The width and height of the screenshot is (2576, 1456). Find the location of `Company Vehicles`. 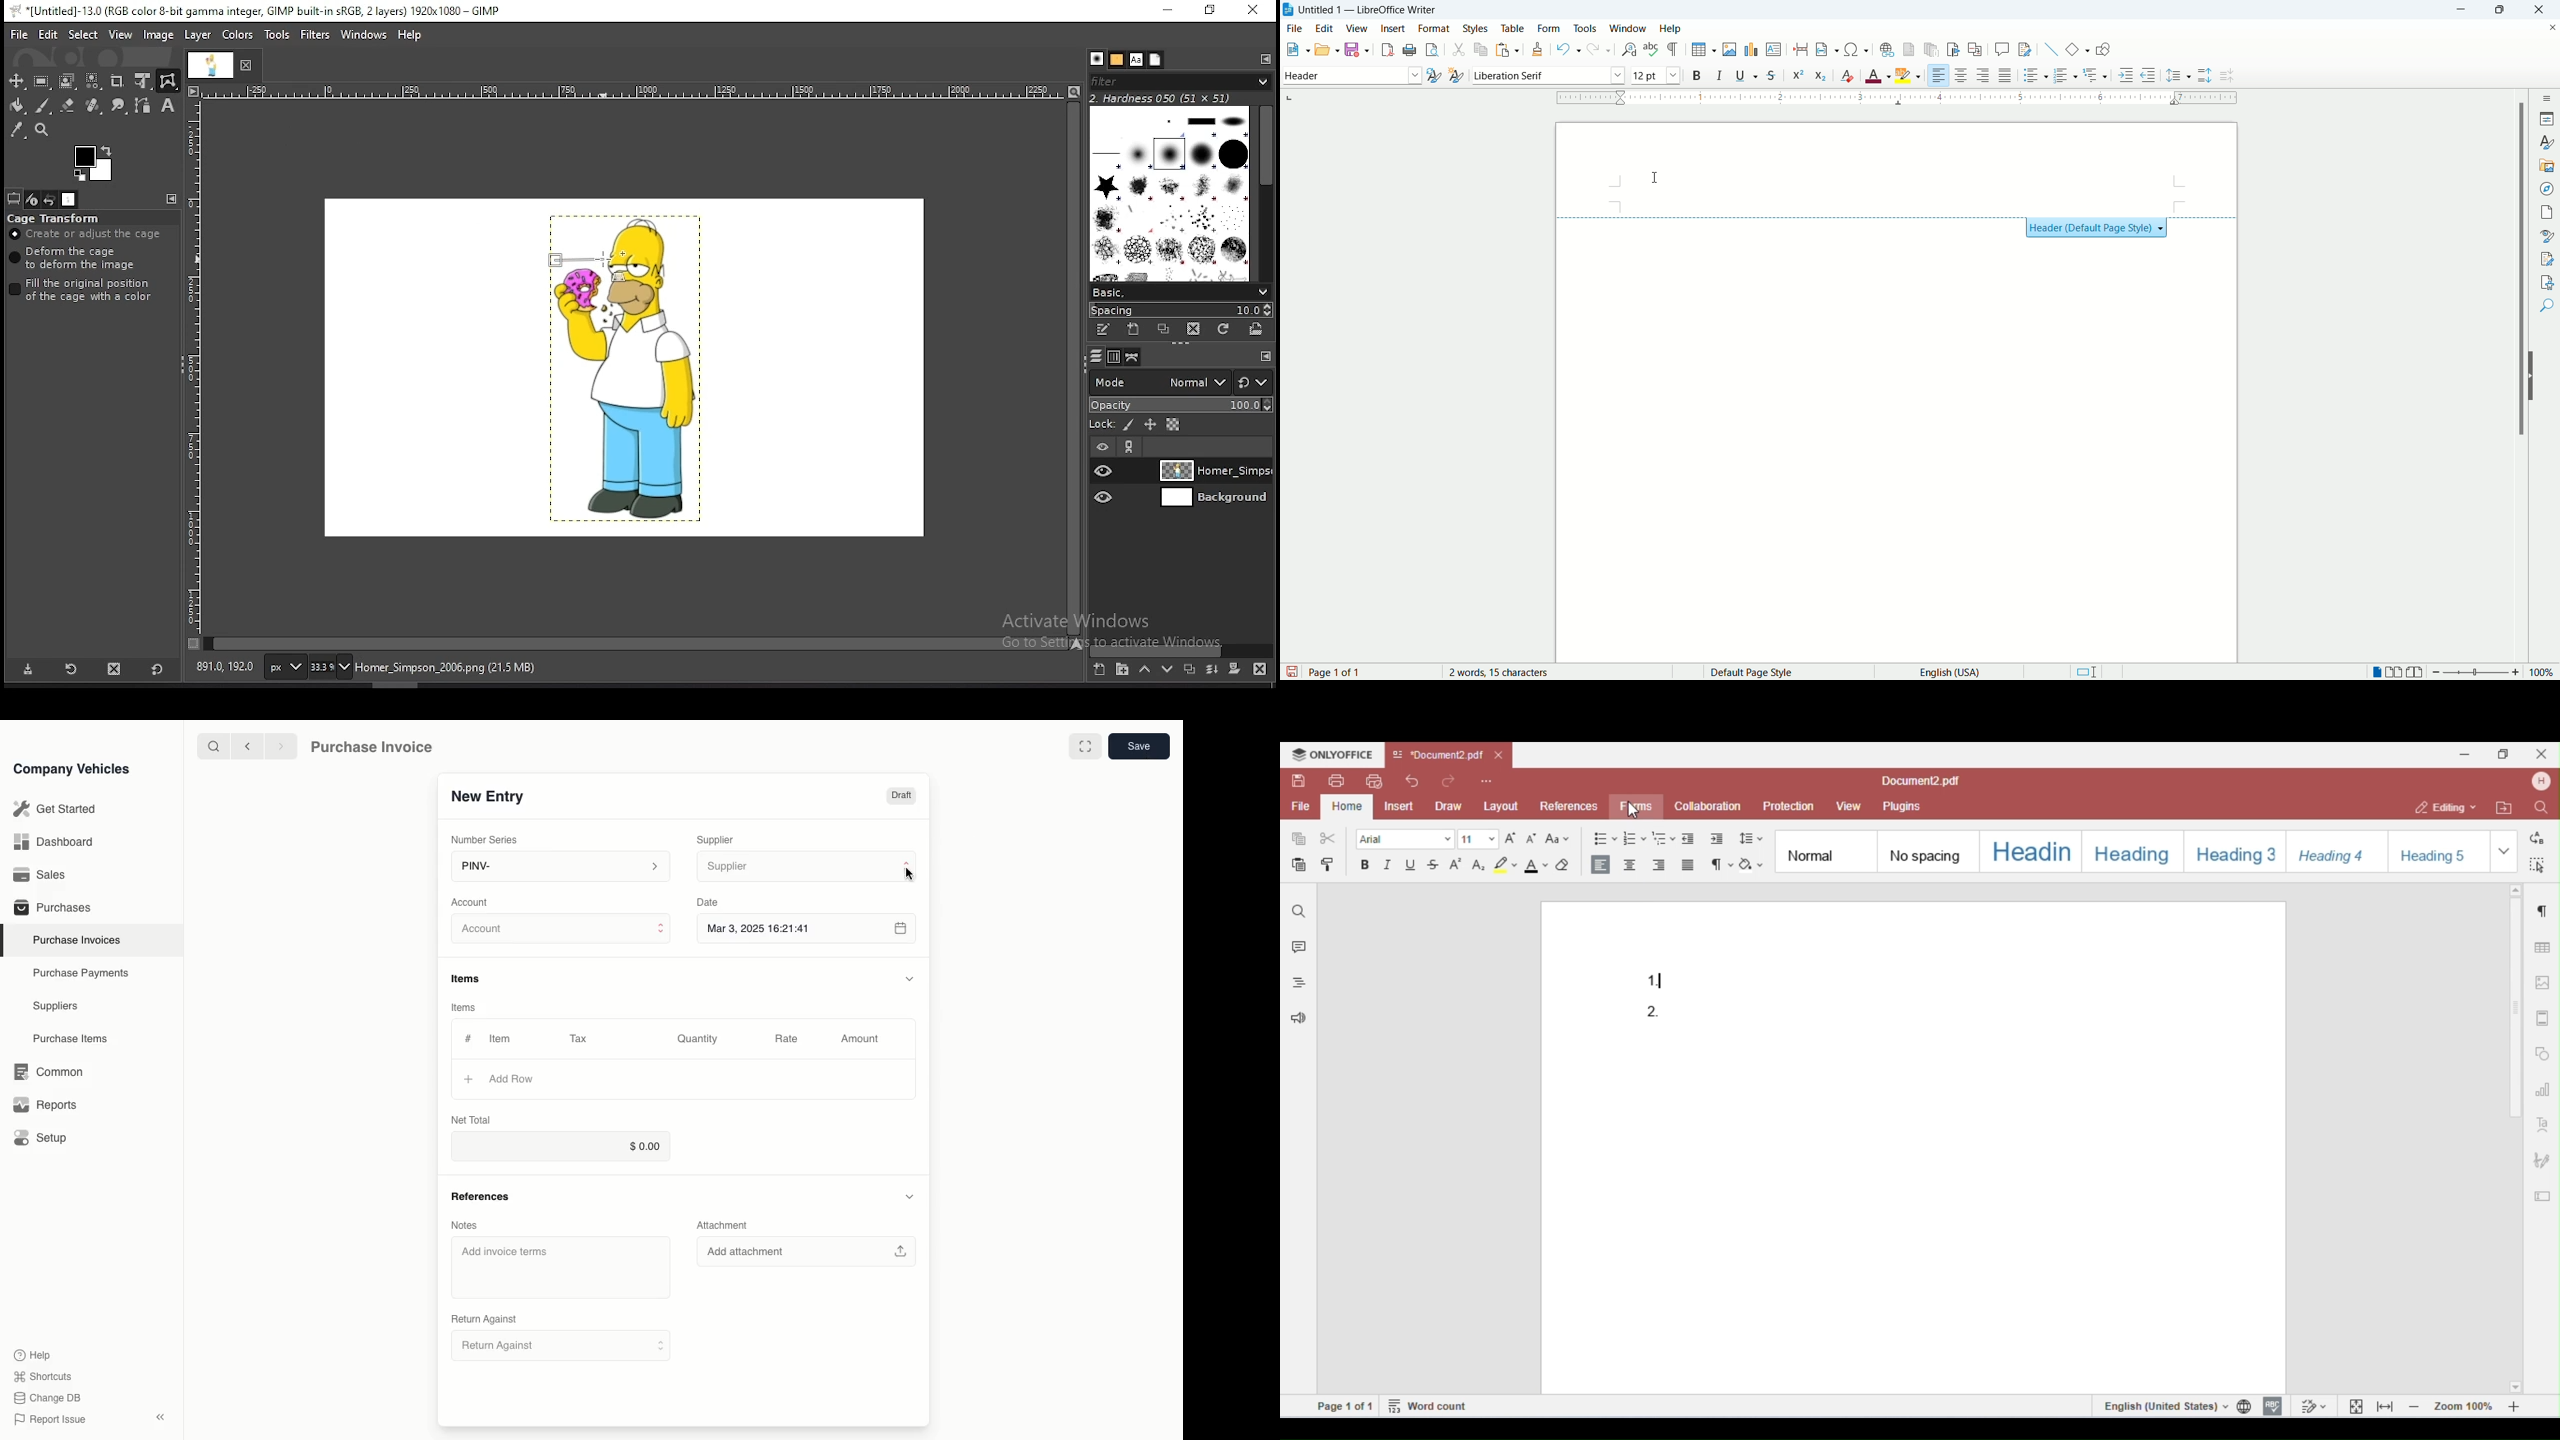

Company Vehicles is located at coordinates (72, 768).